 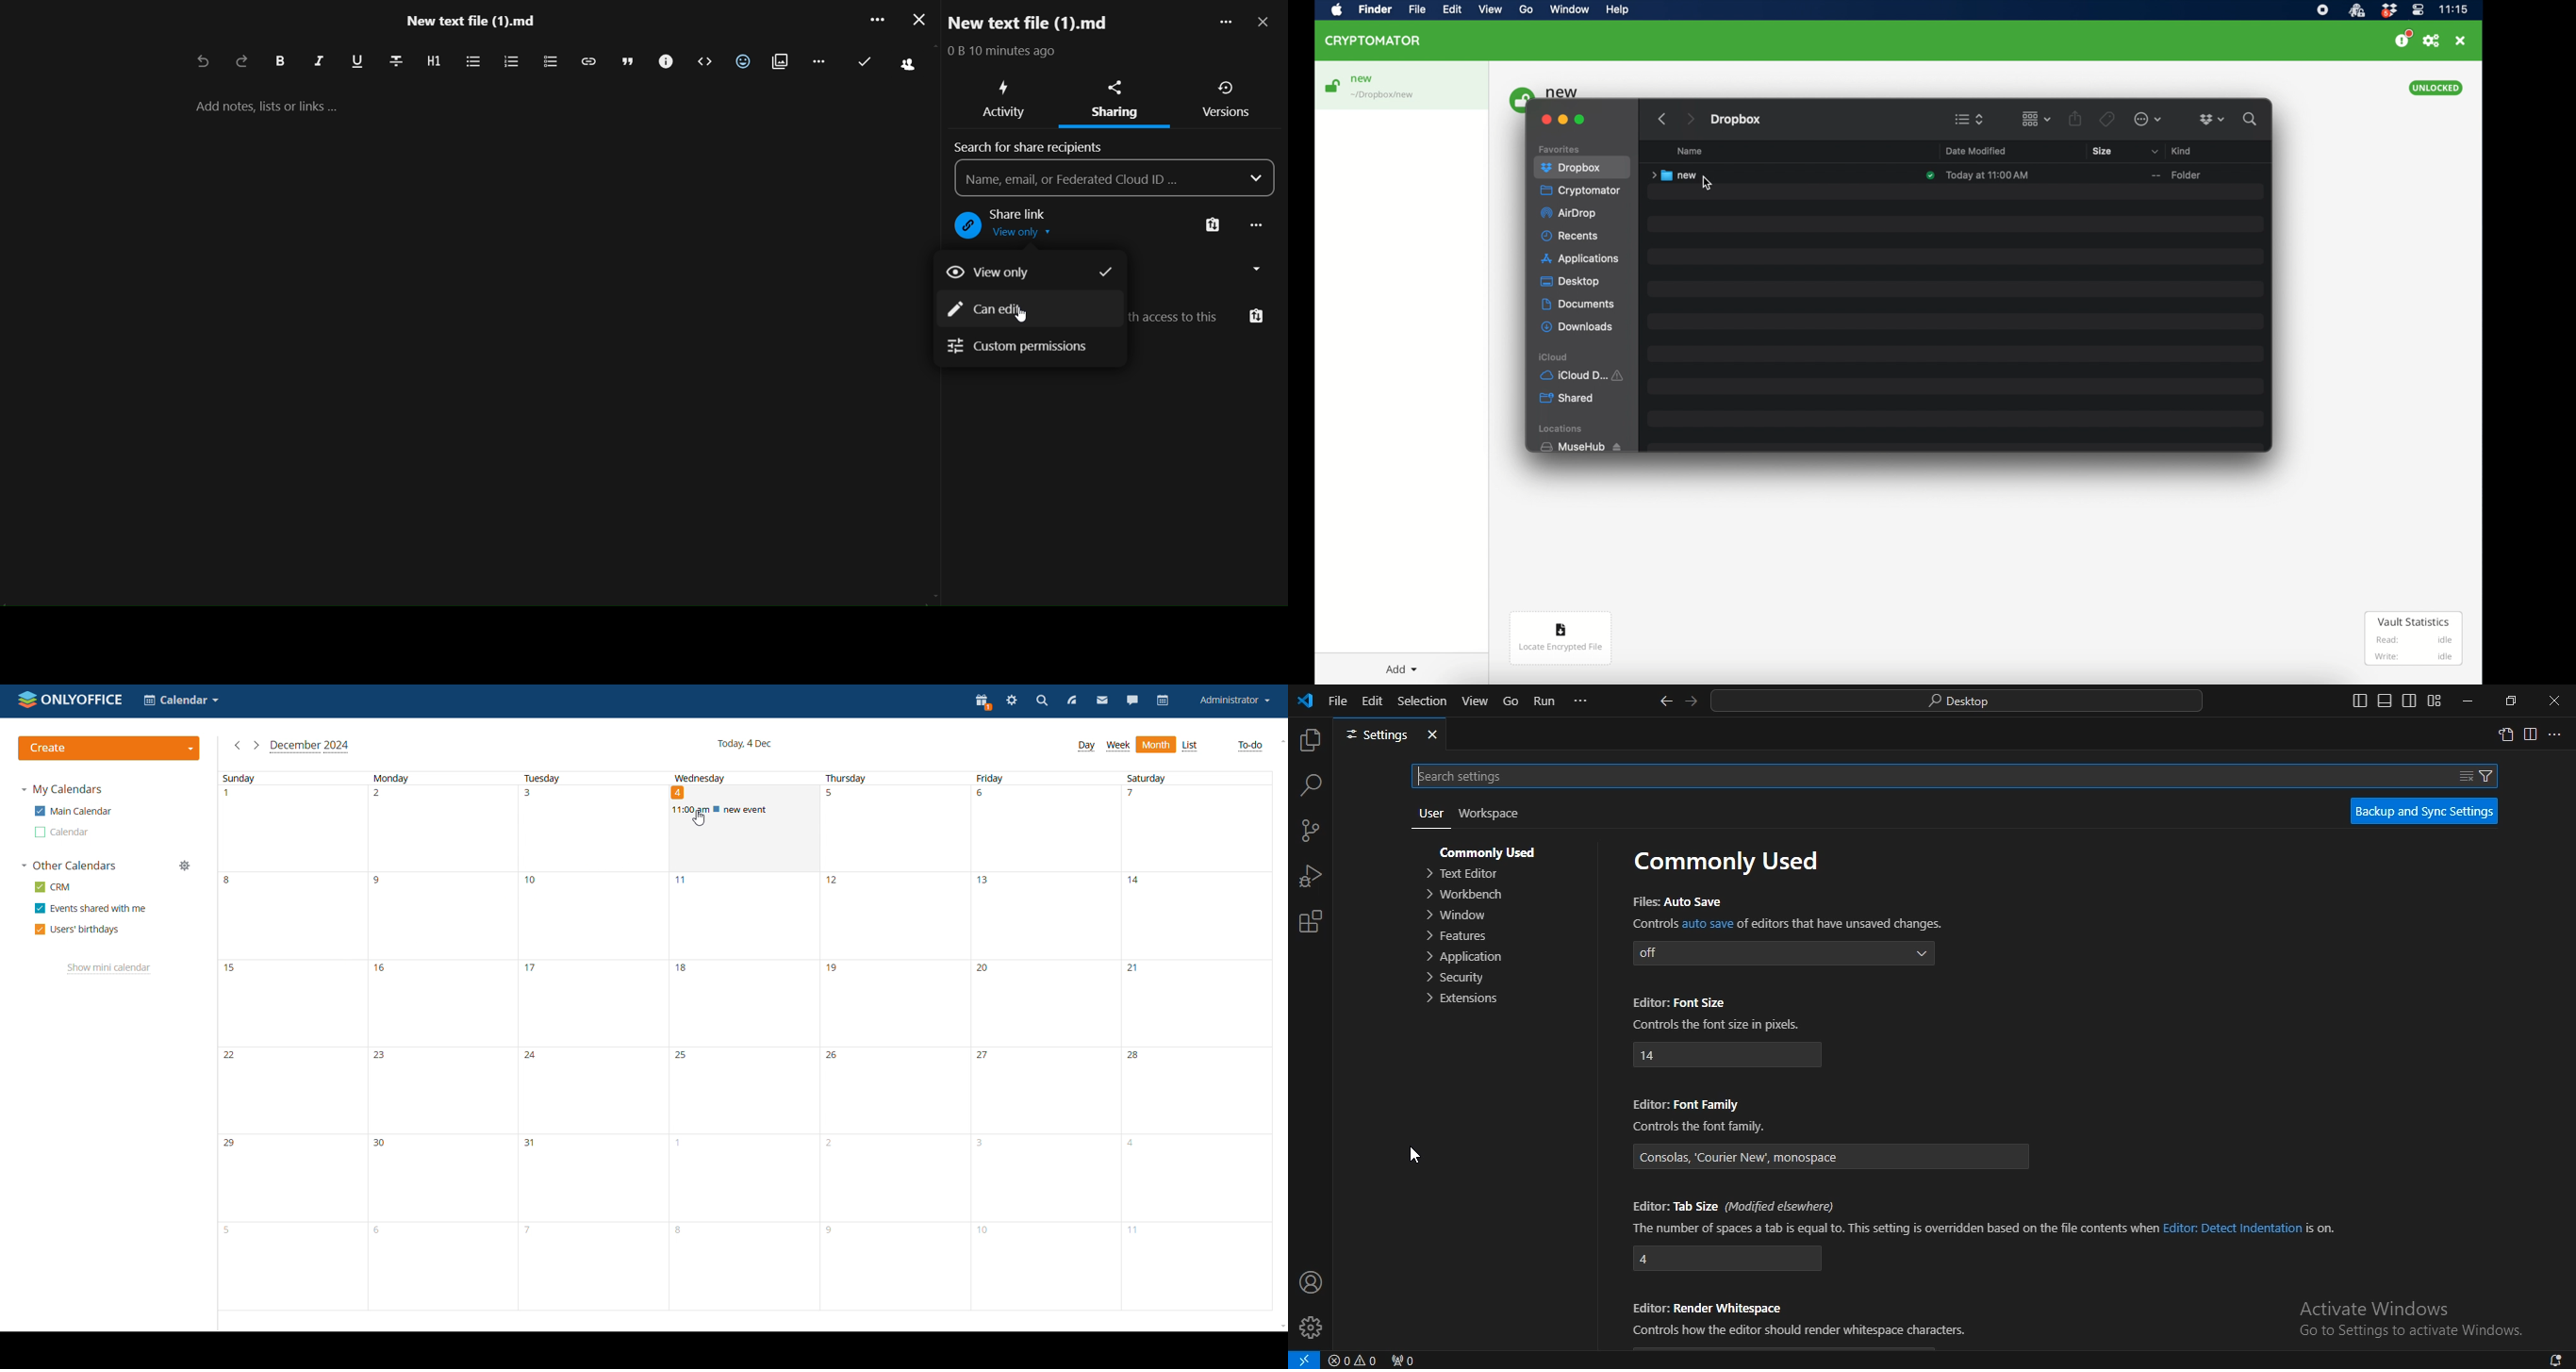 I want to click on control center, so click(x=2419, y=10).